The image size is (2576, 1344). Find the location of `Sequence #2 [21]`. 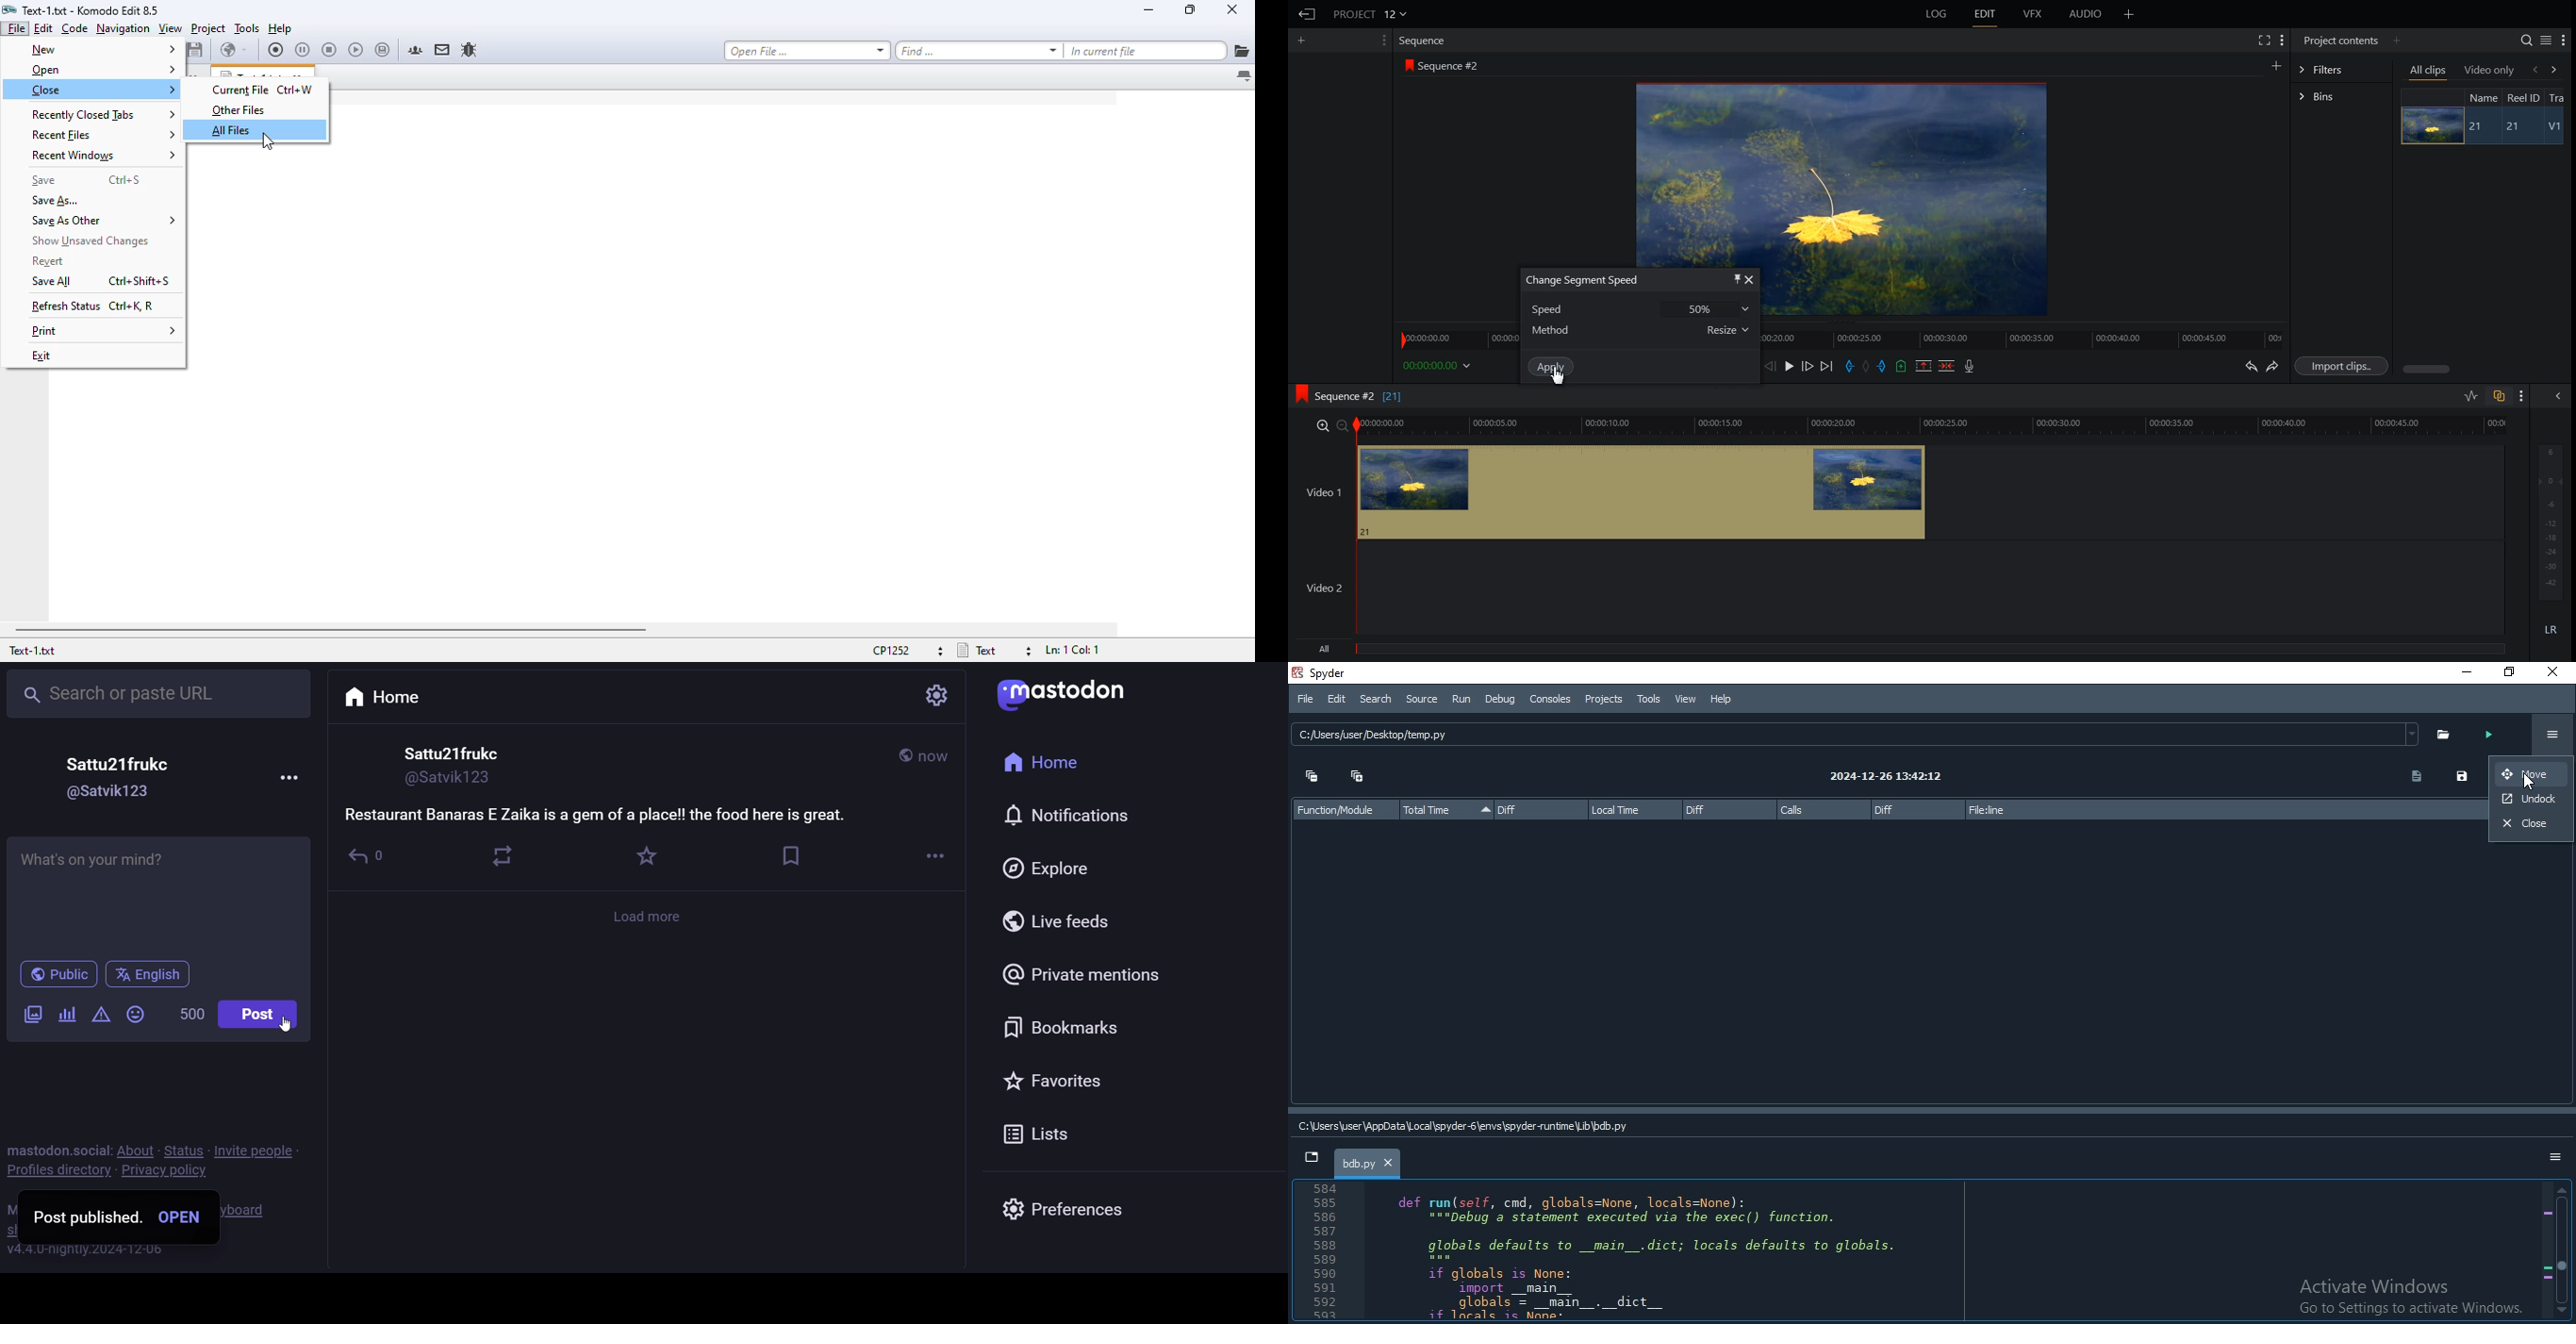

Sequence #2 [21] is located at coordinates (1360, 397).